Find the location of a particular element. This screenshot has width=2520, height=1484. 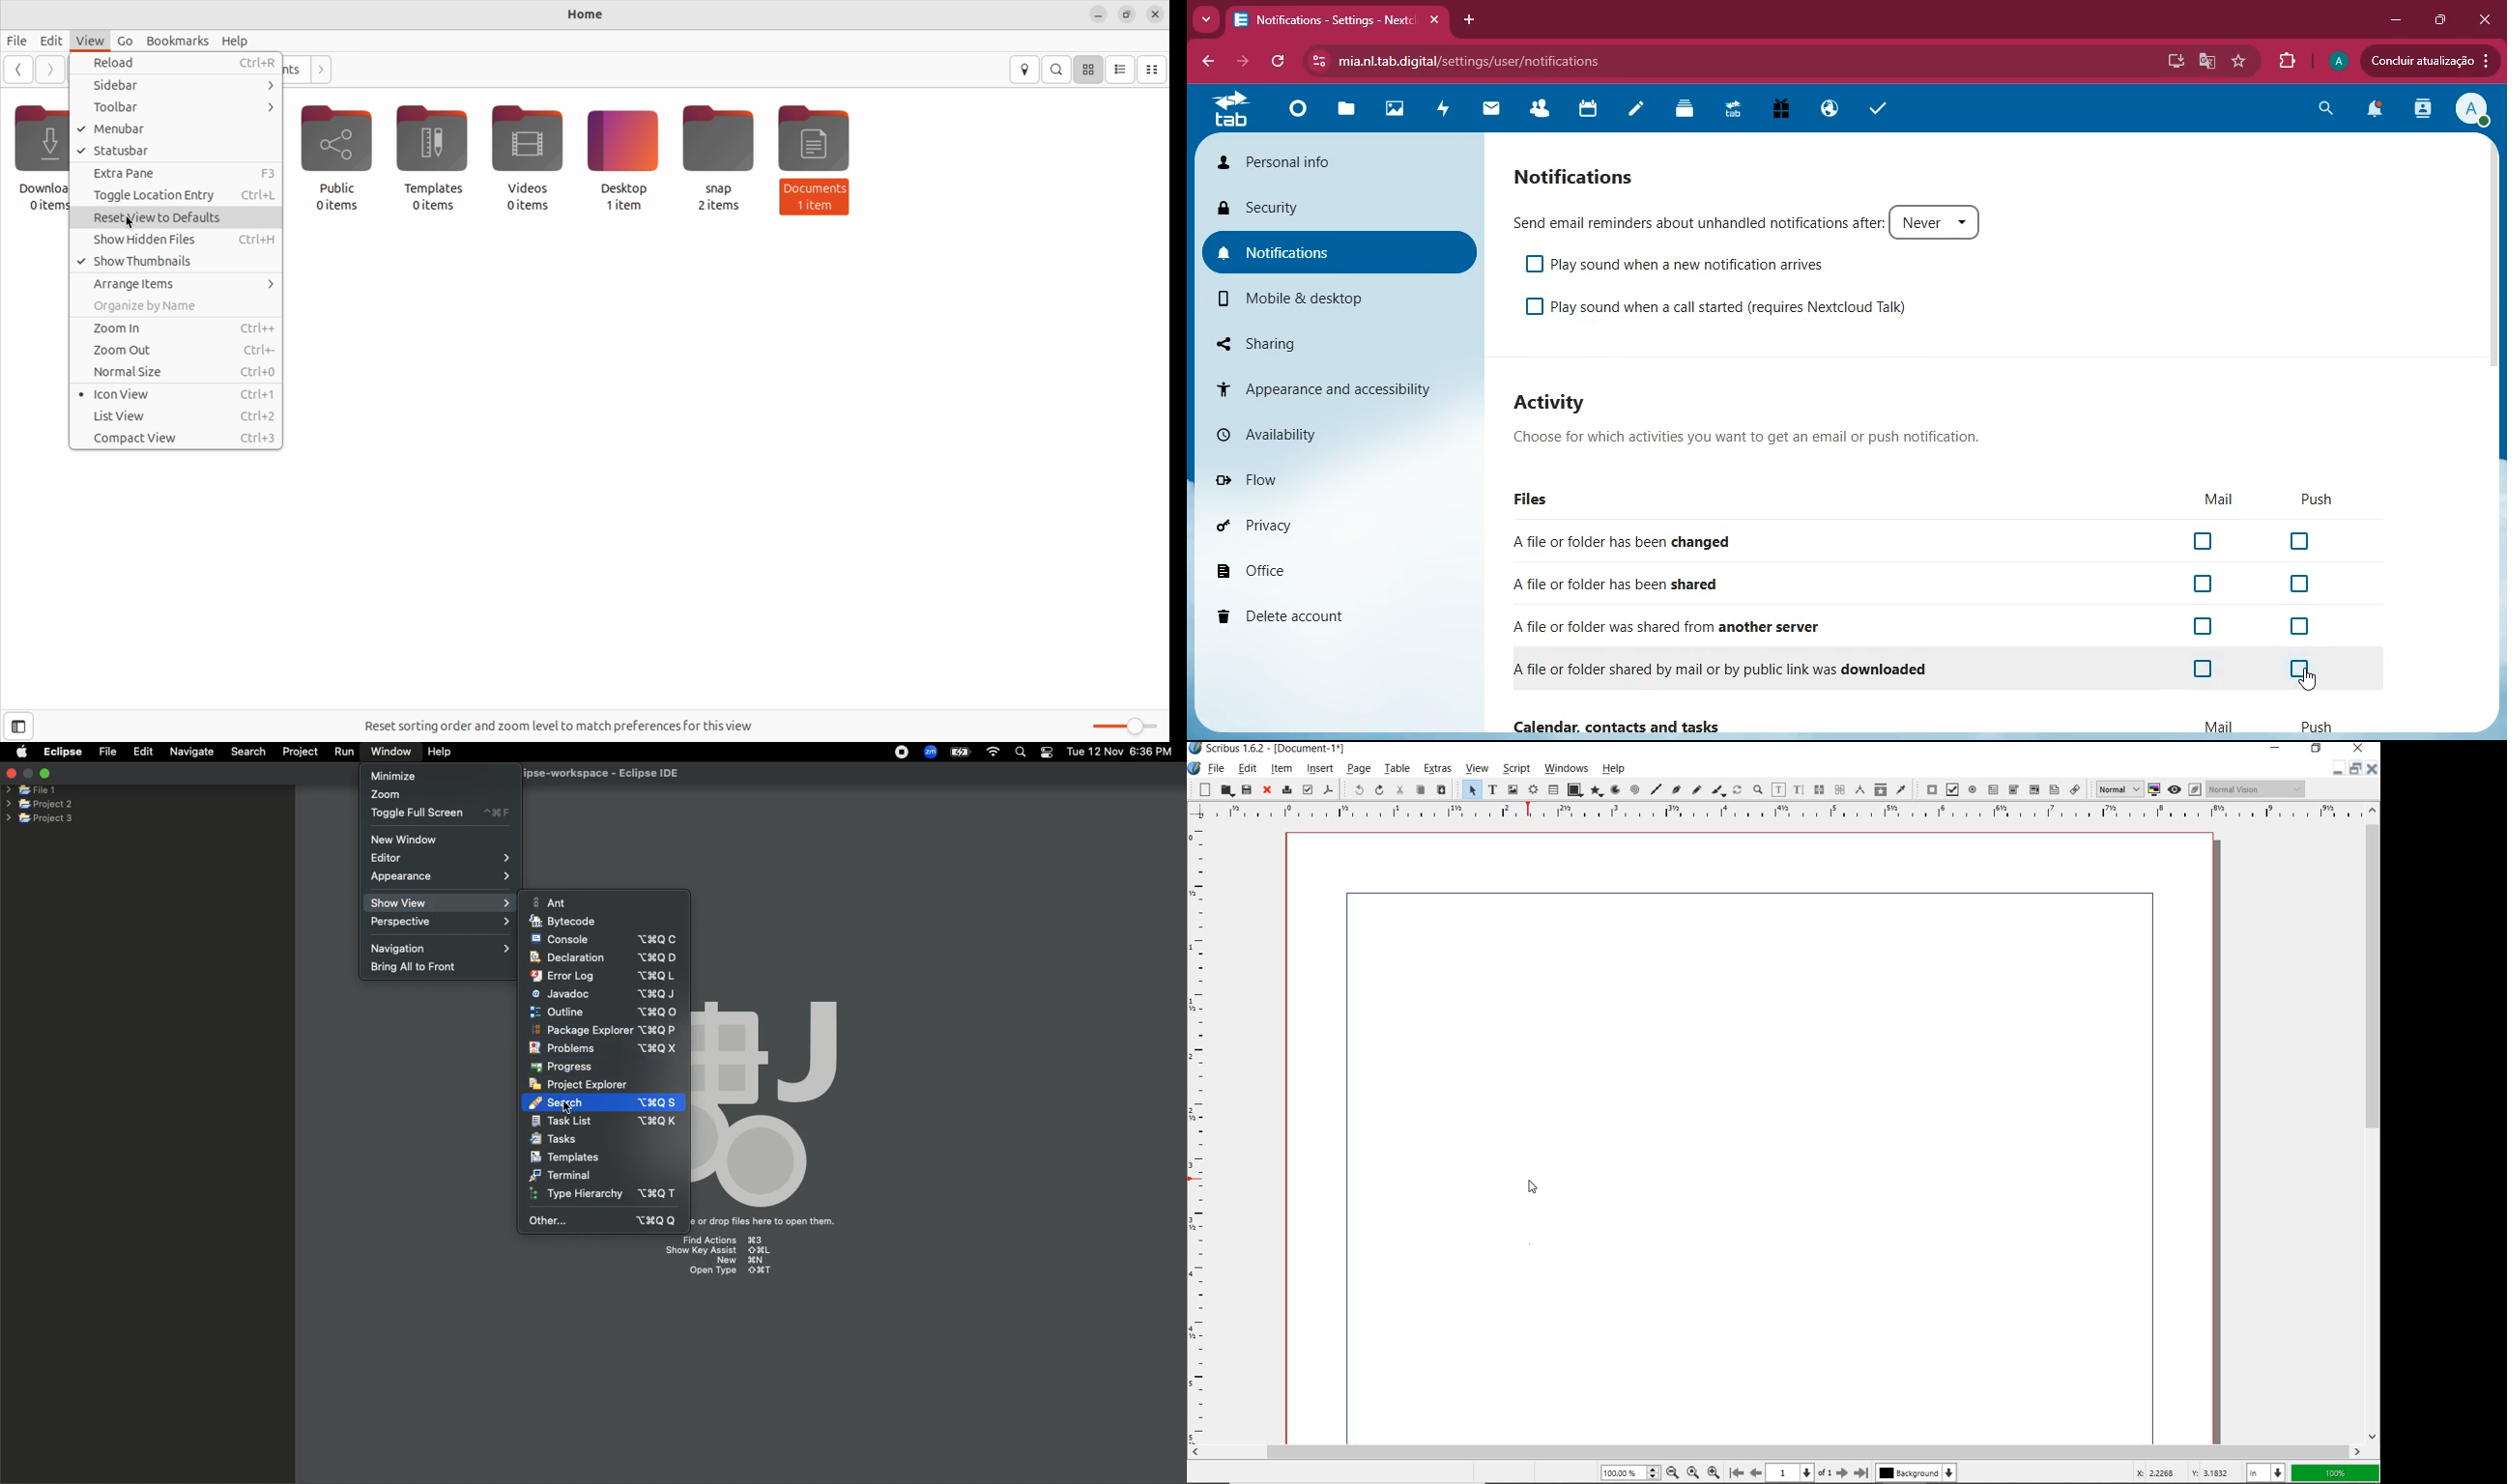

Show Thumbnails is located at coordinates (176, 260).